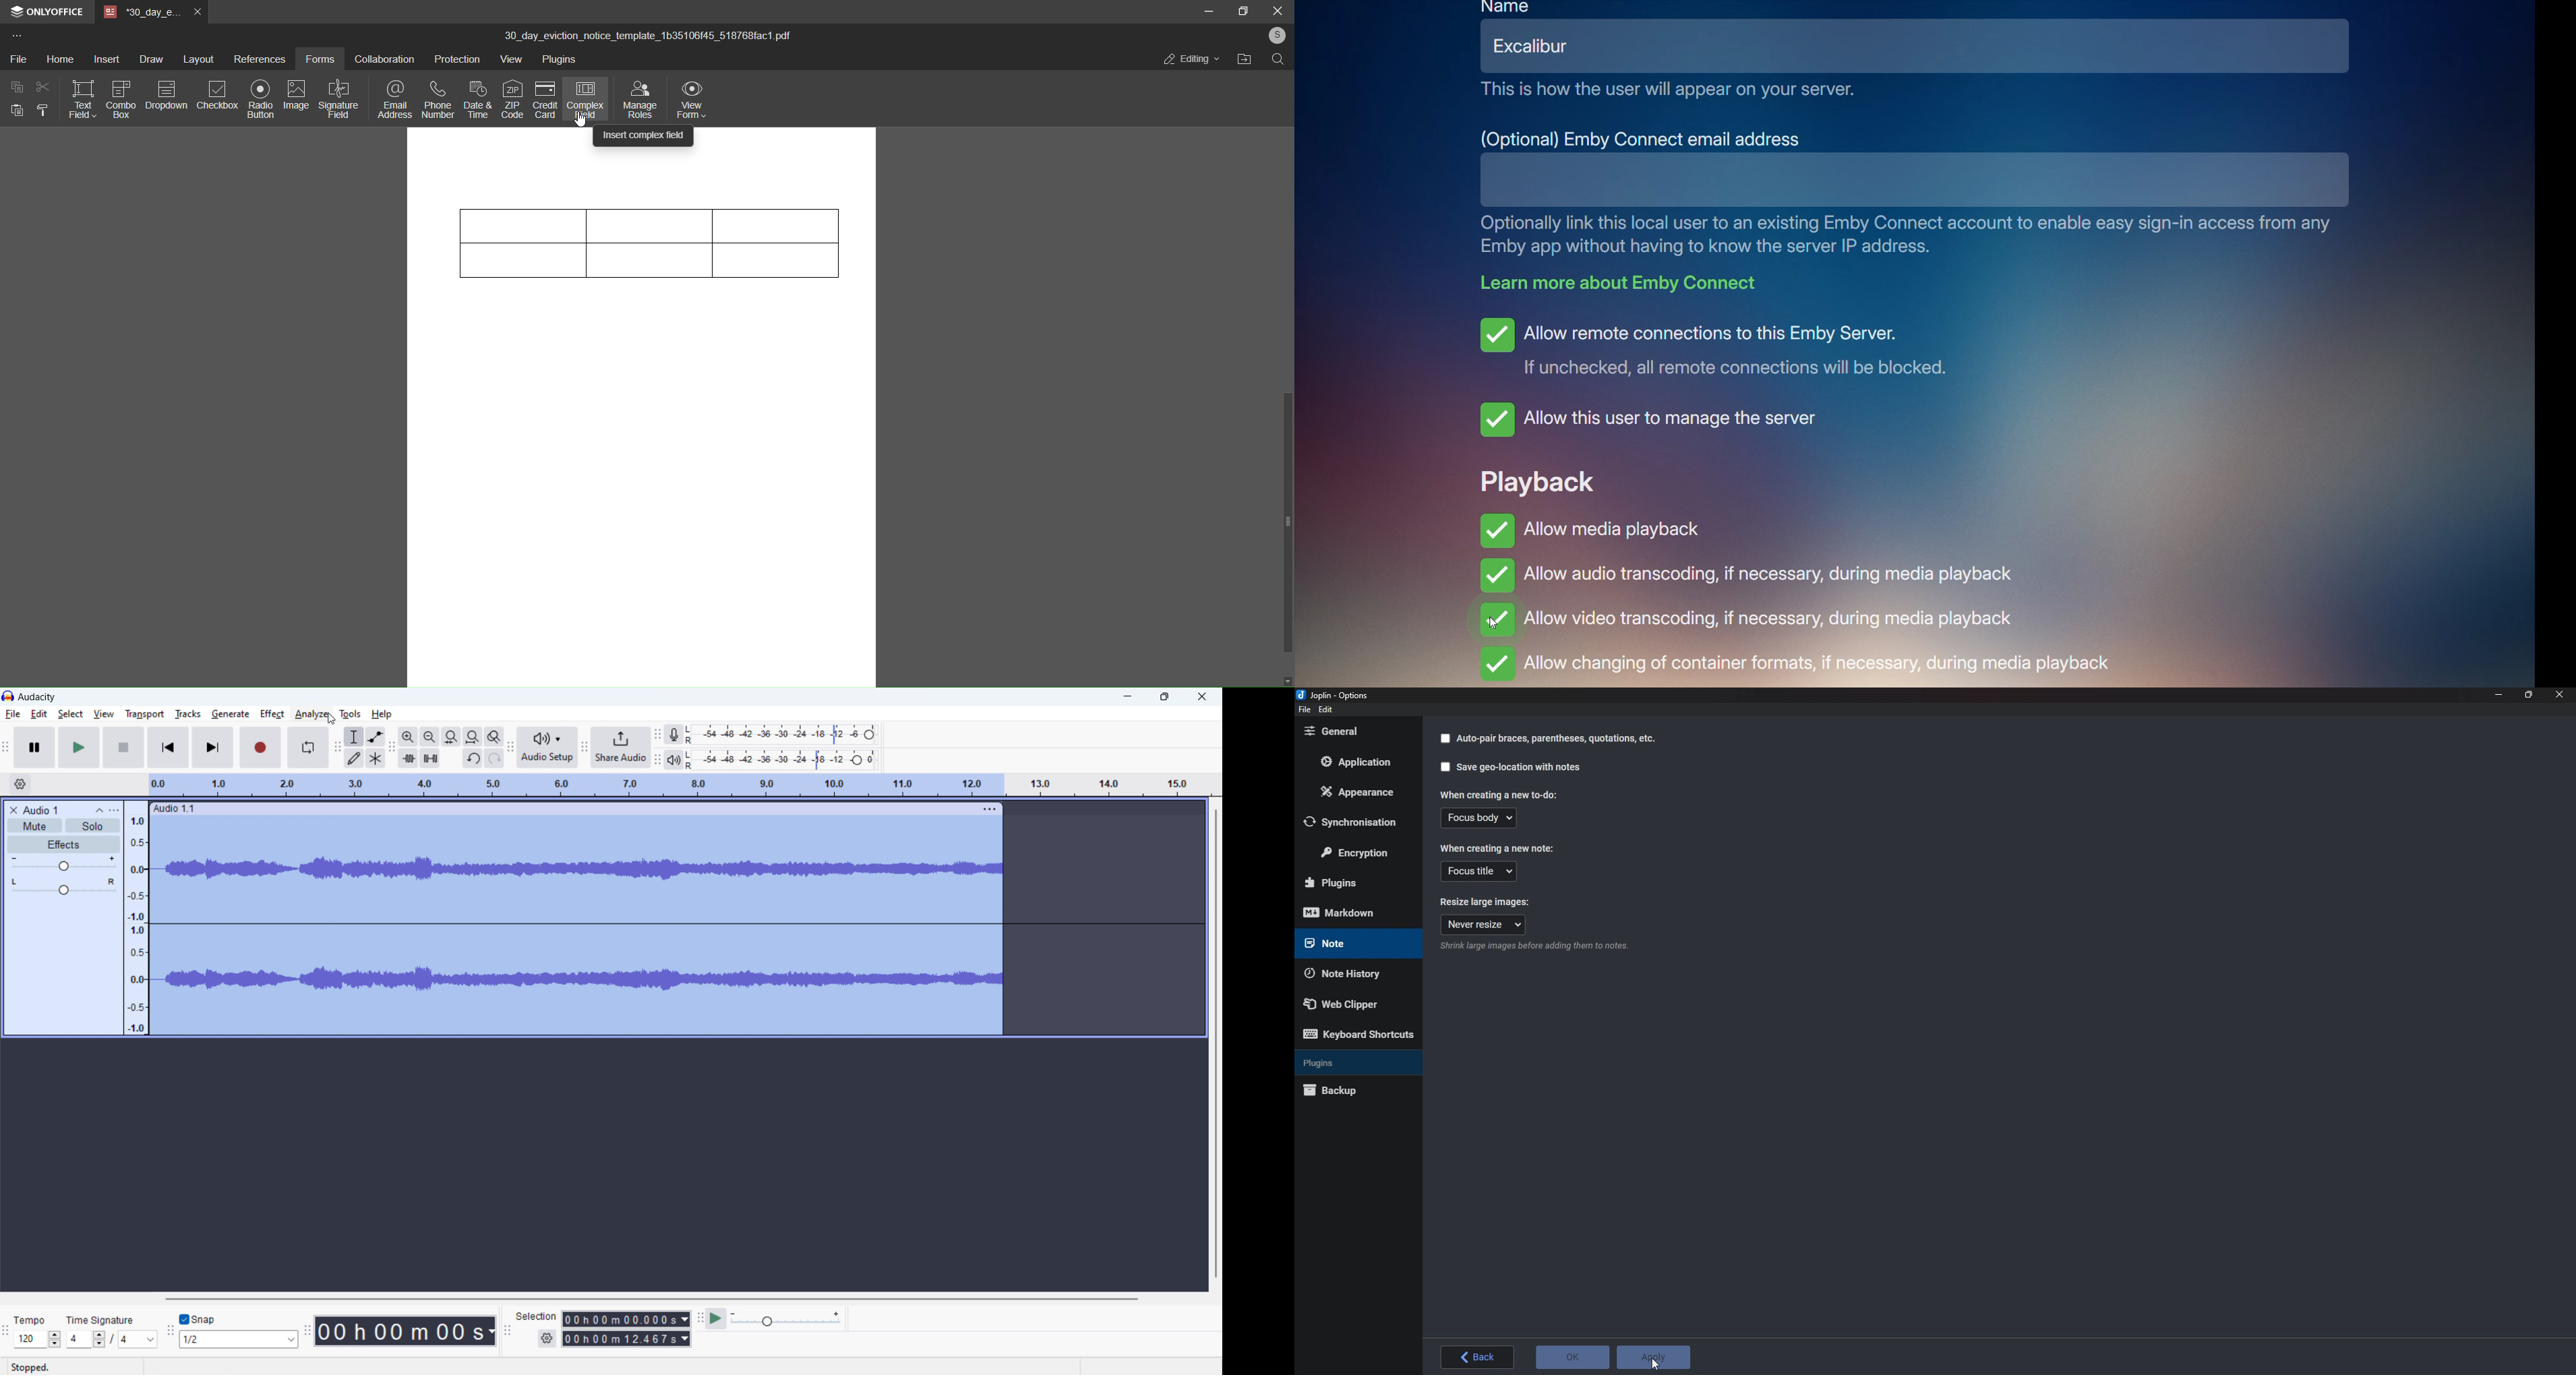 This screenshot has height=1400, width=2576. I want to click on When creating a new to do, so click(1497, 796).